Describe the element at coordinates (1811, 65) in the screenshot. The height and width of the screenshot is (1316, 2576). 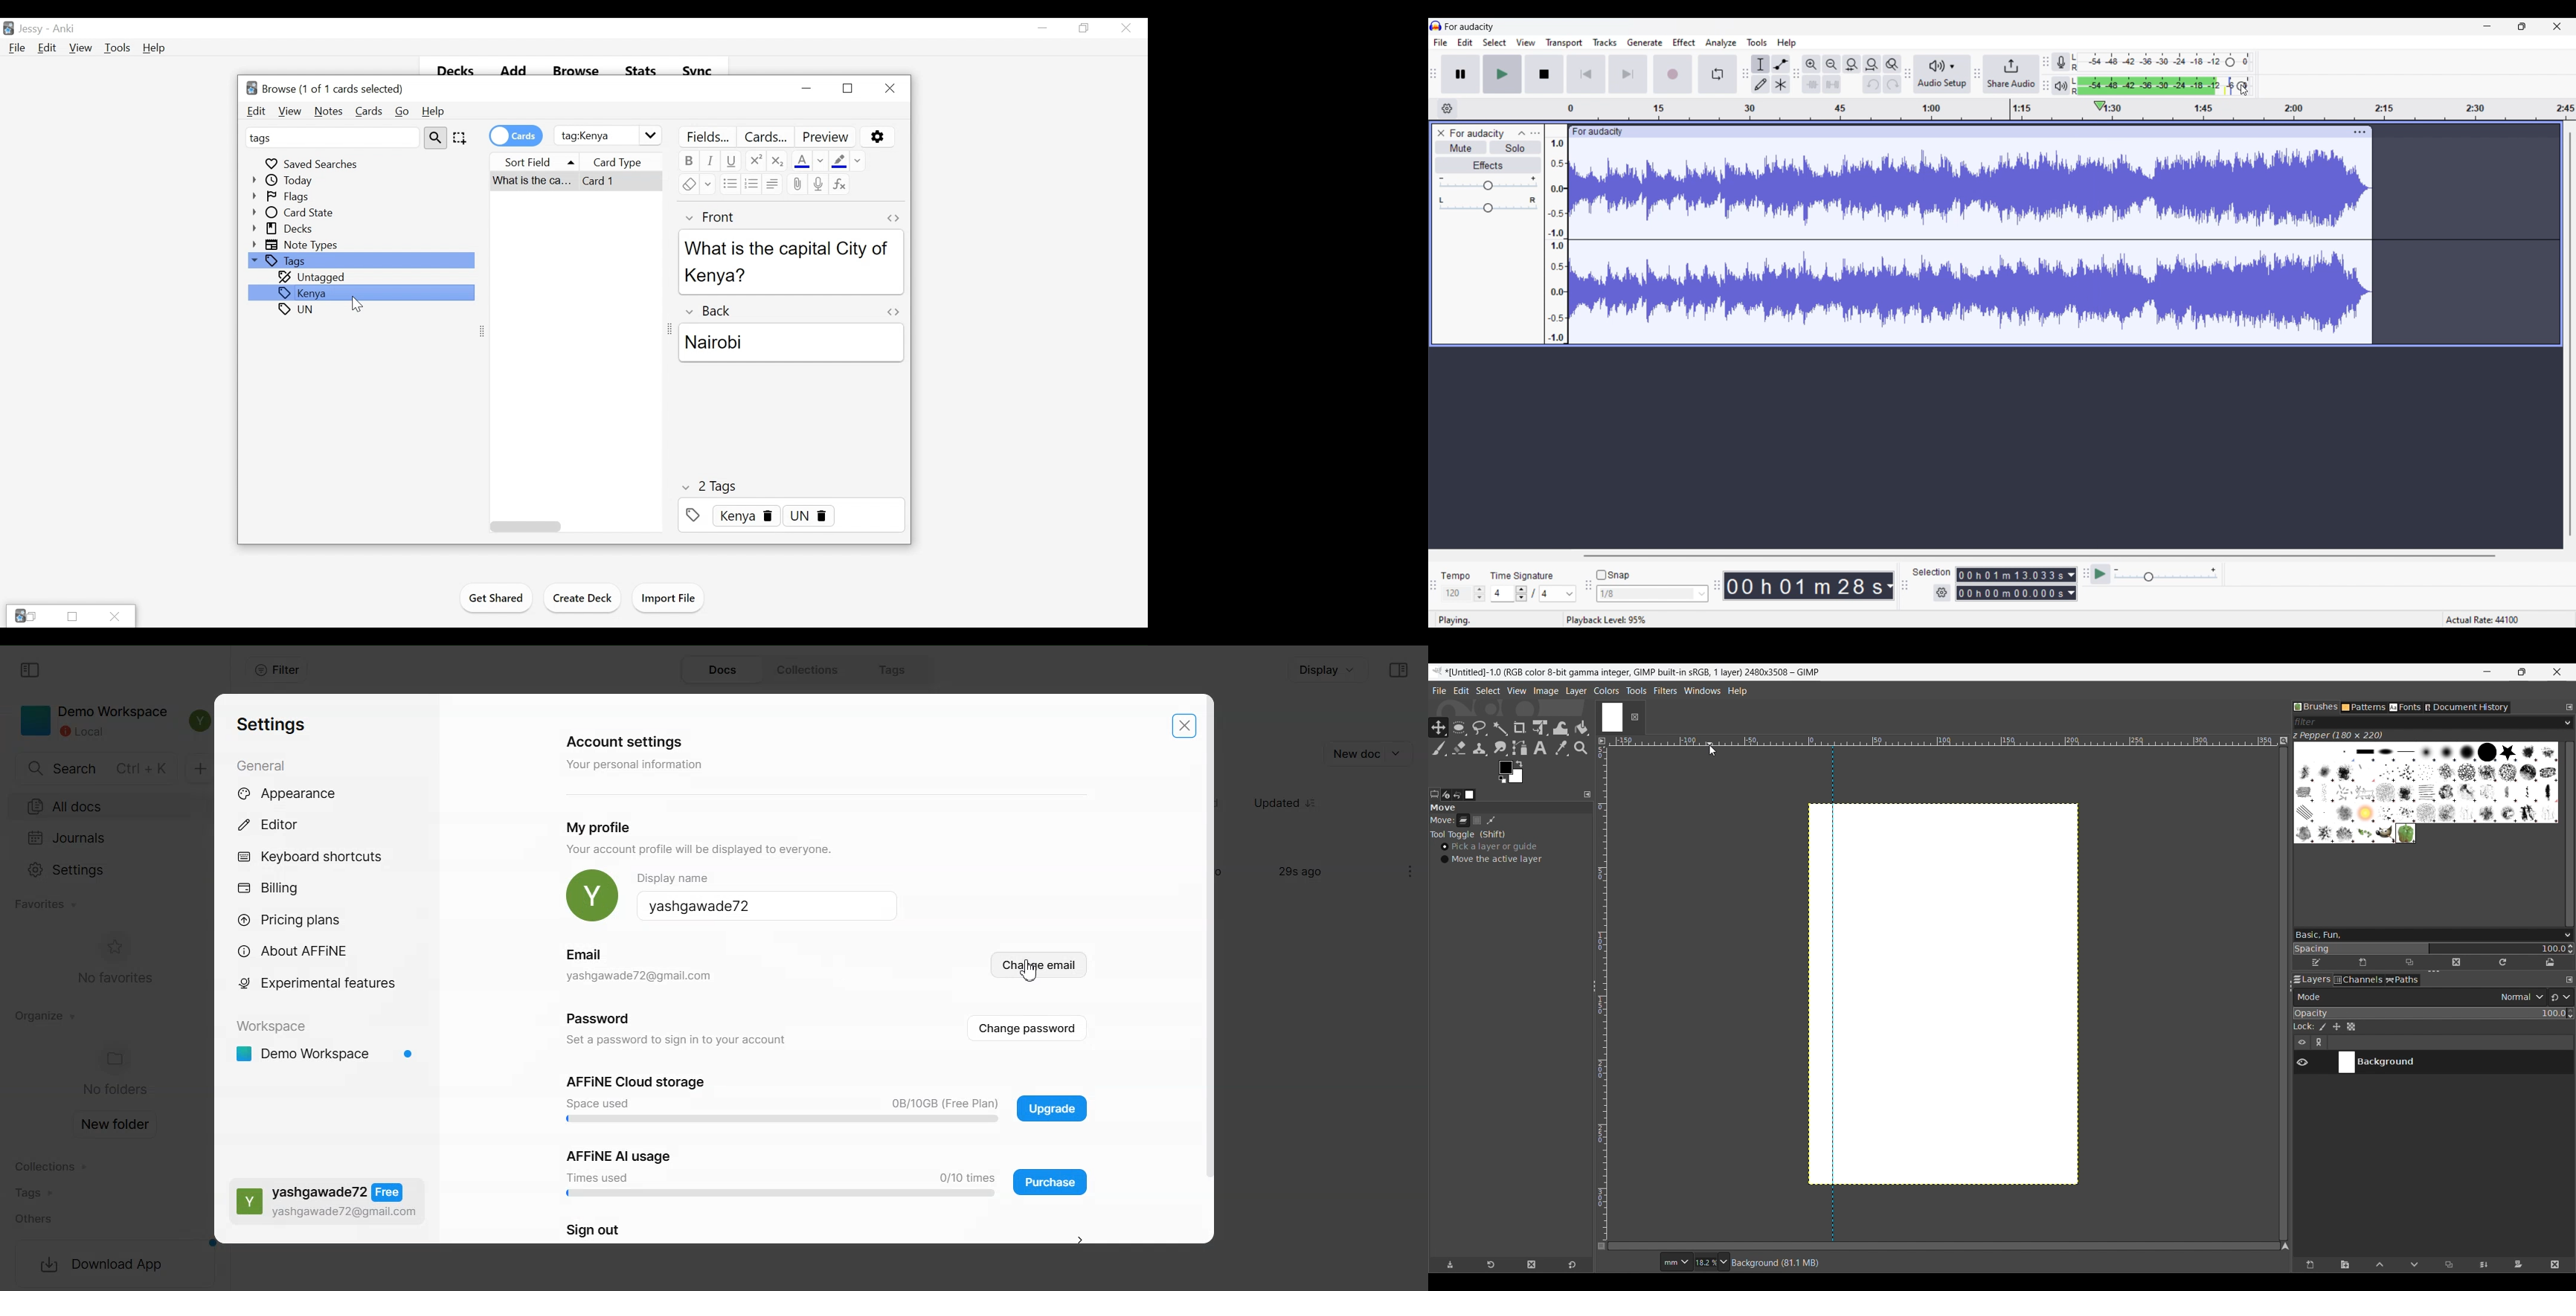
I see `Zoom in` at that location.